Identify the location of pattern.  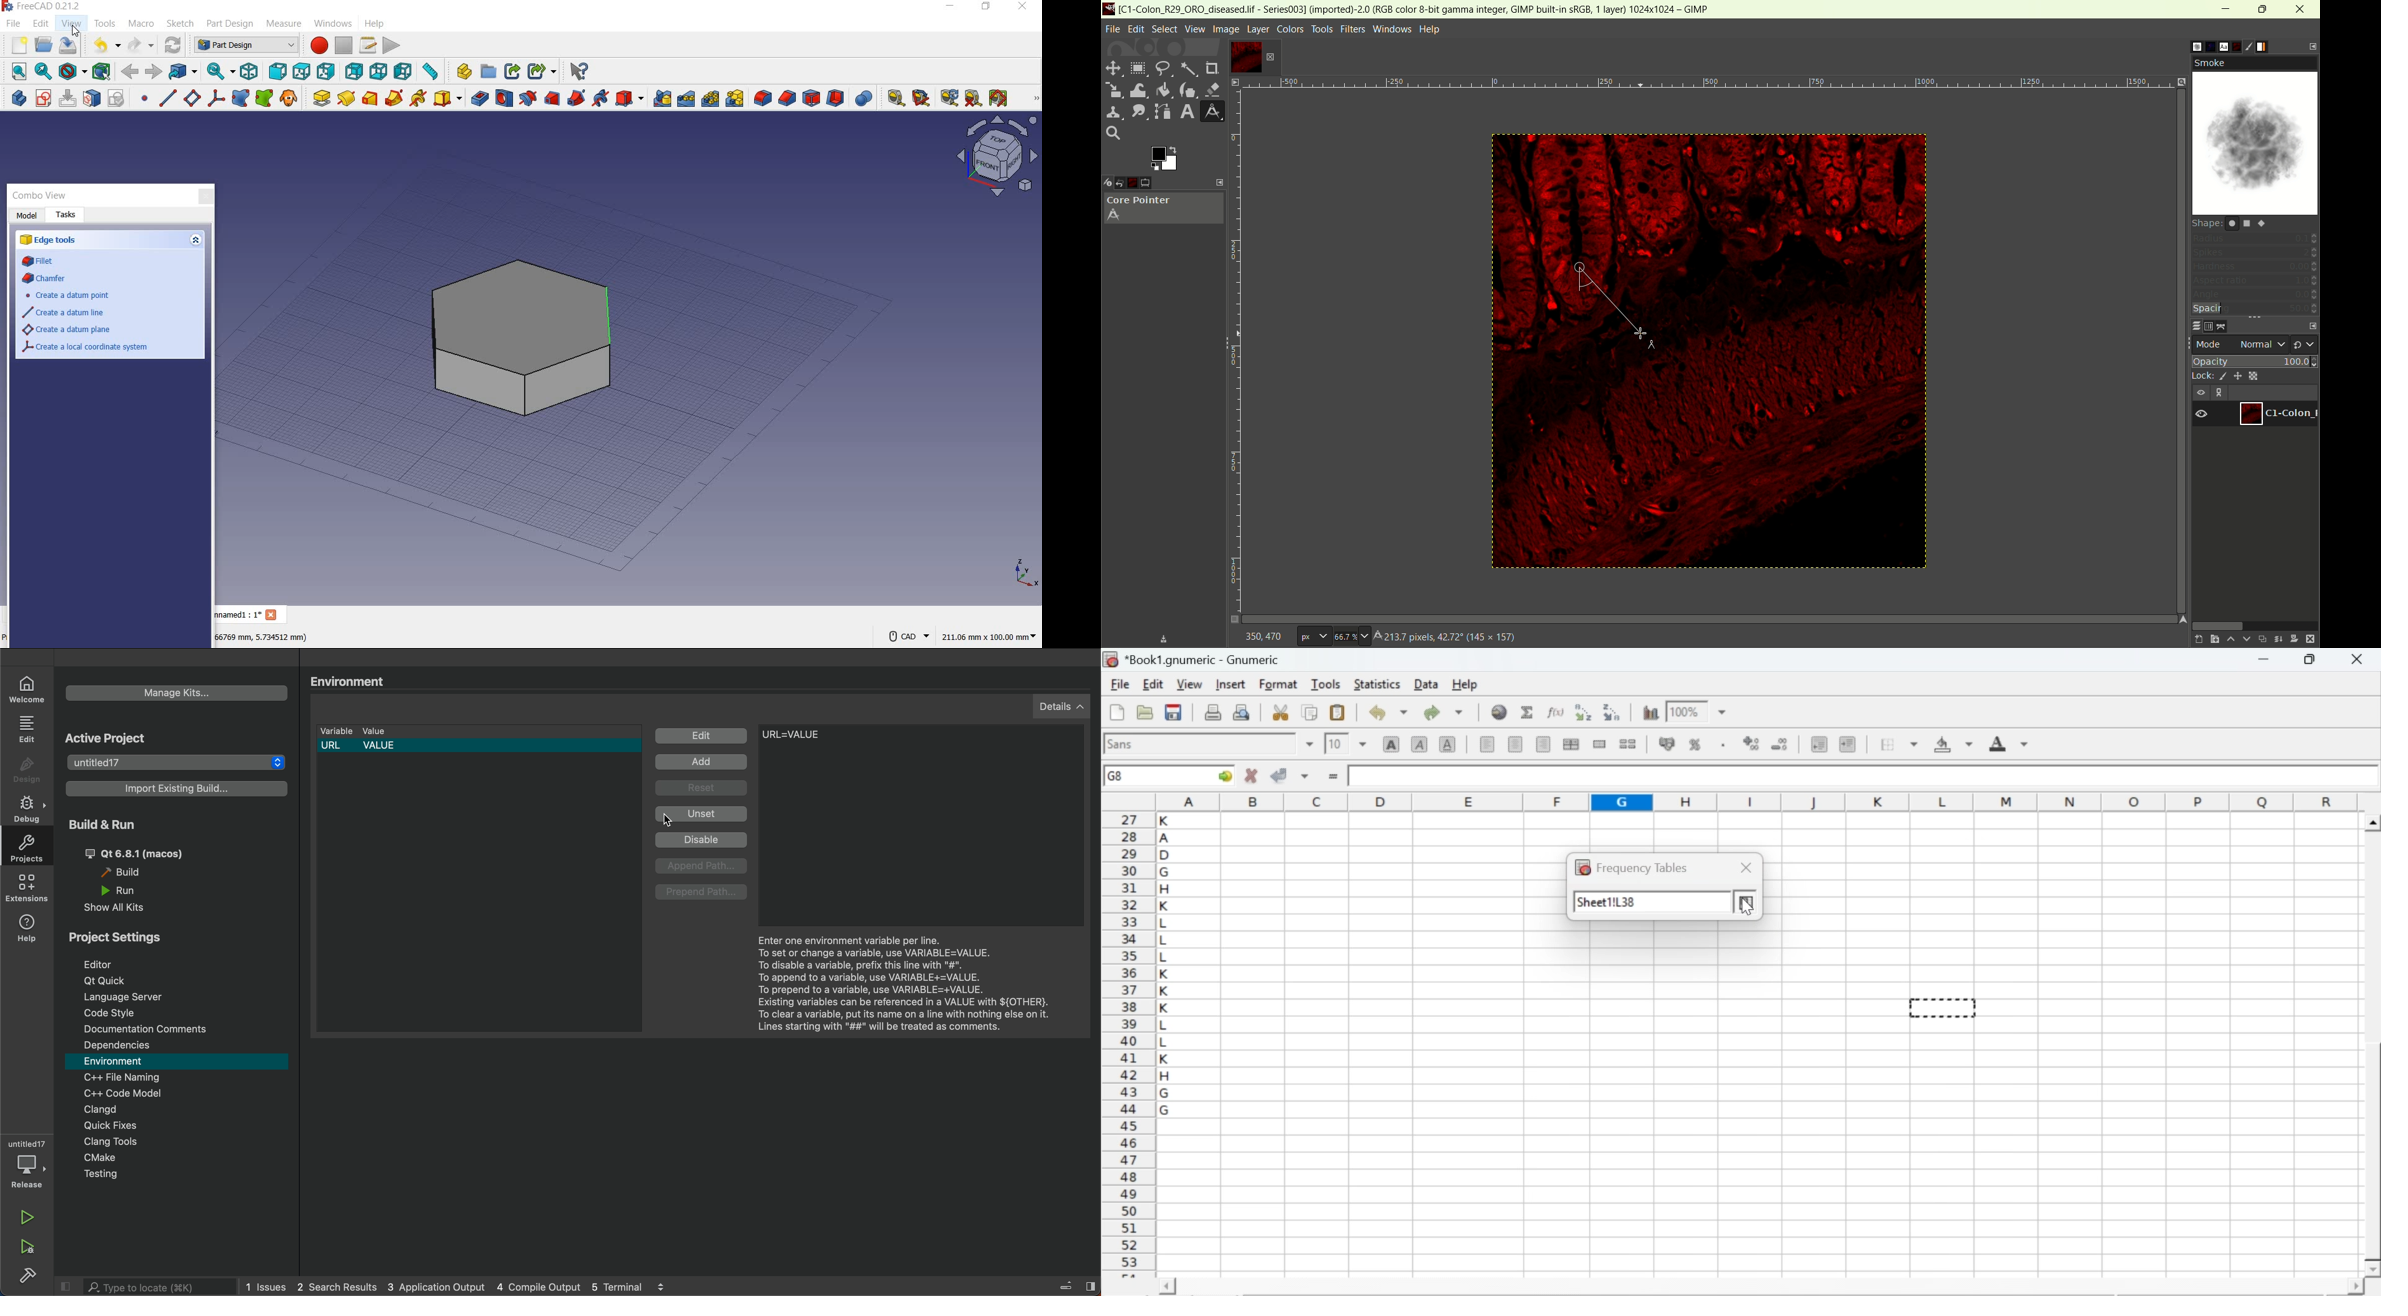
(2203, 44).